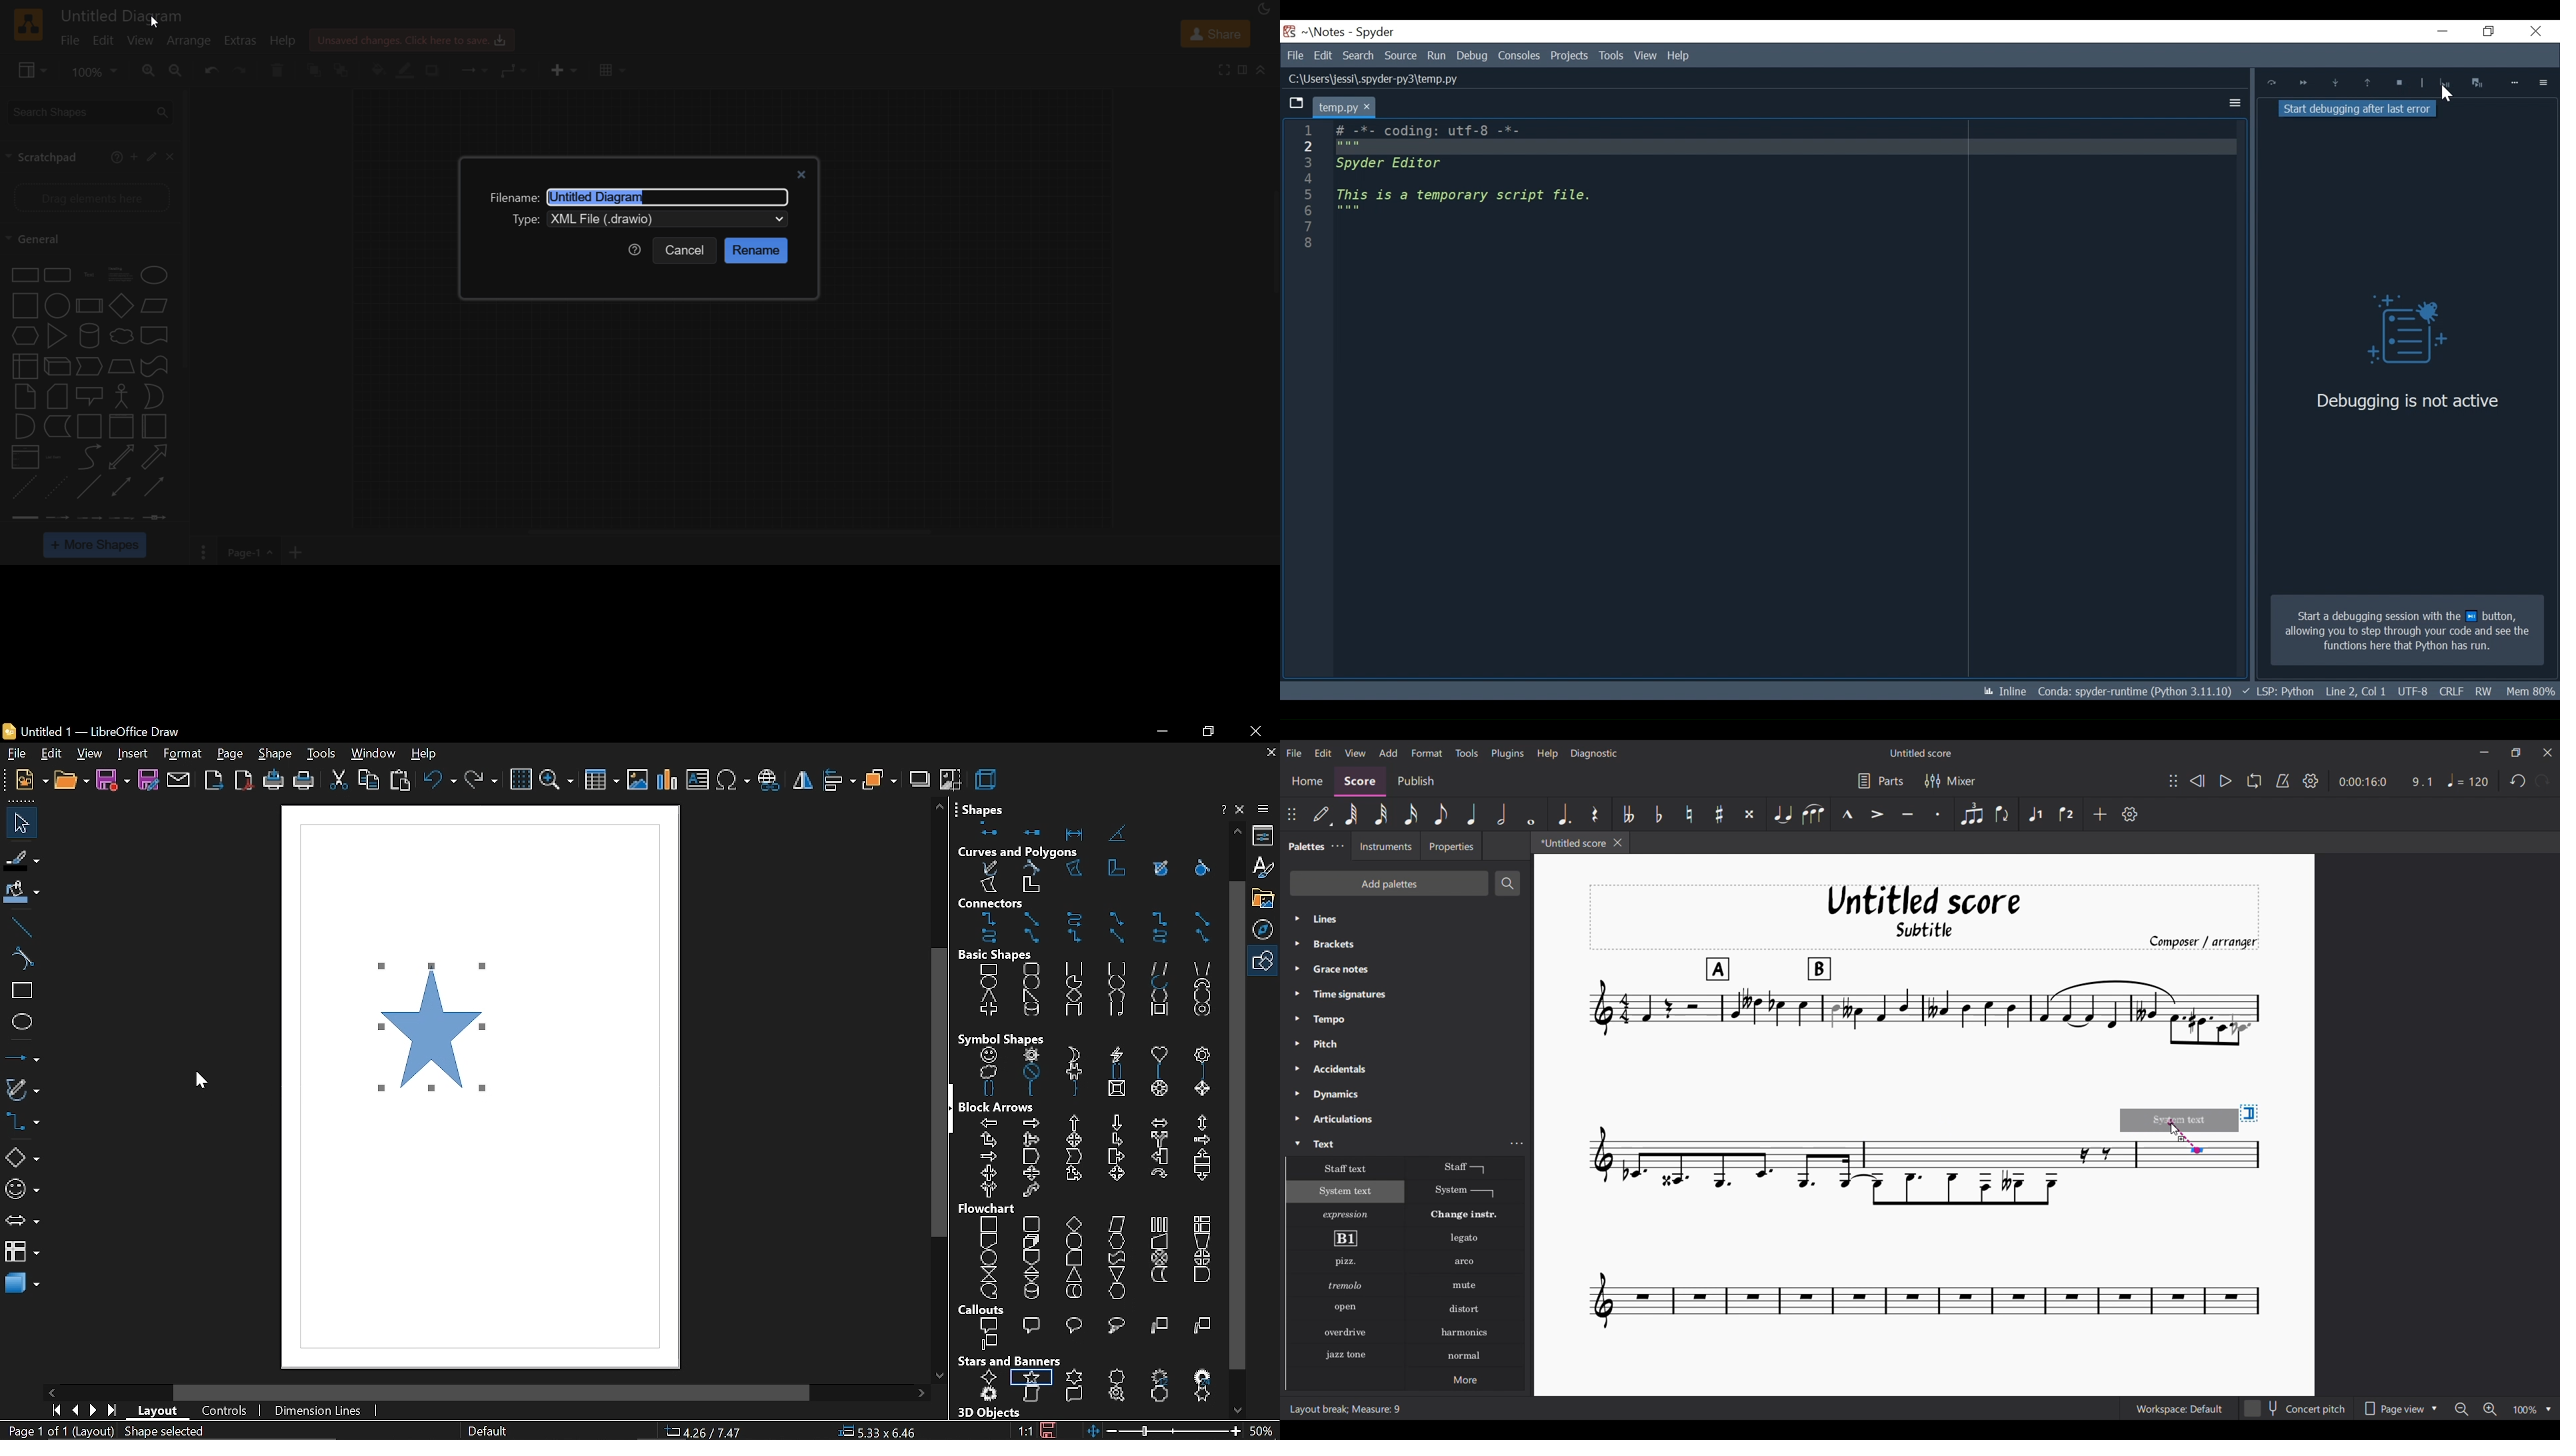  Describe the element at coordinates (1465, 1191) in the screenshot. I see `System text line` at that location.